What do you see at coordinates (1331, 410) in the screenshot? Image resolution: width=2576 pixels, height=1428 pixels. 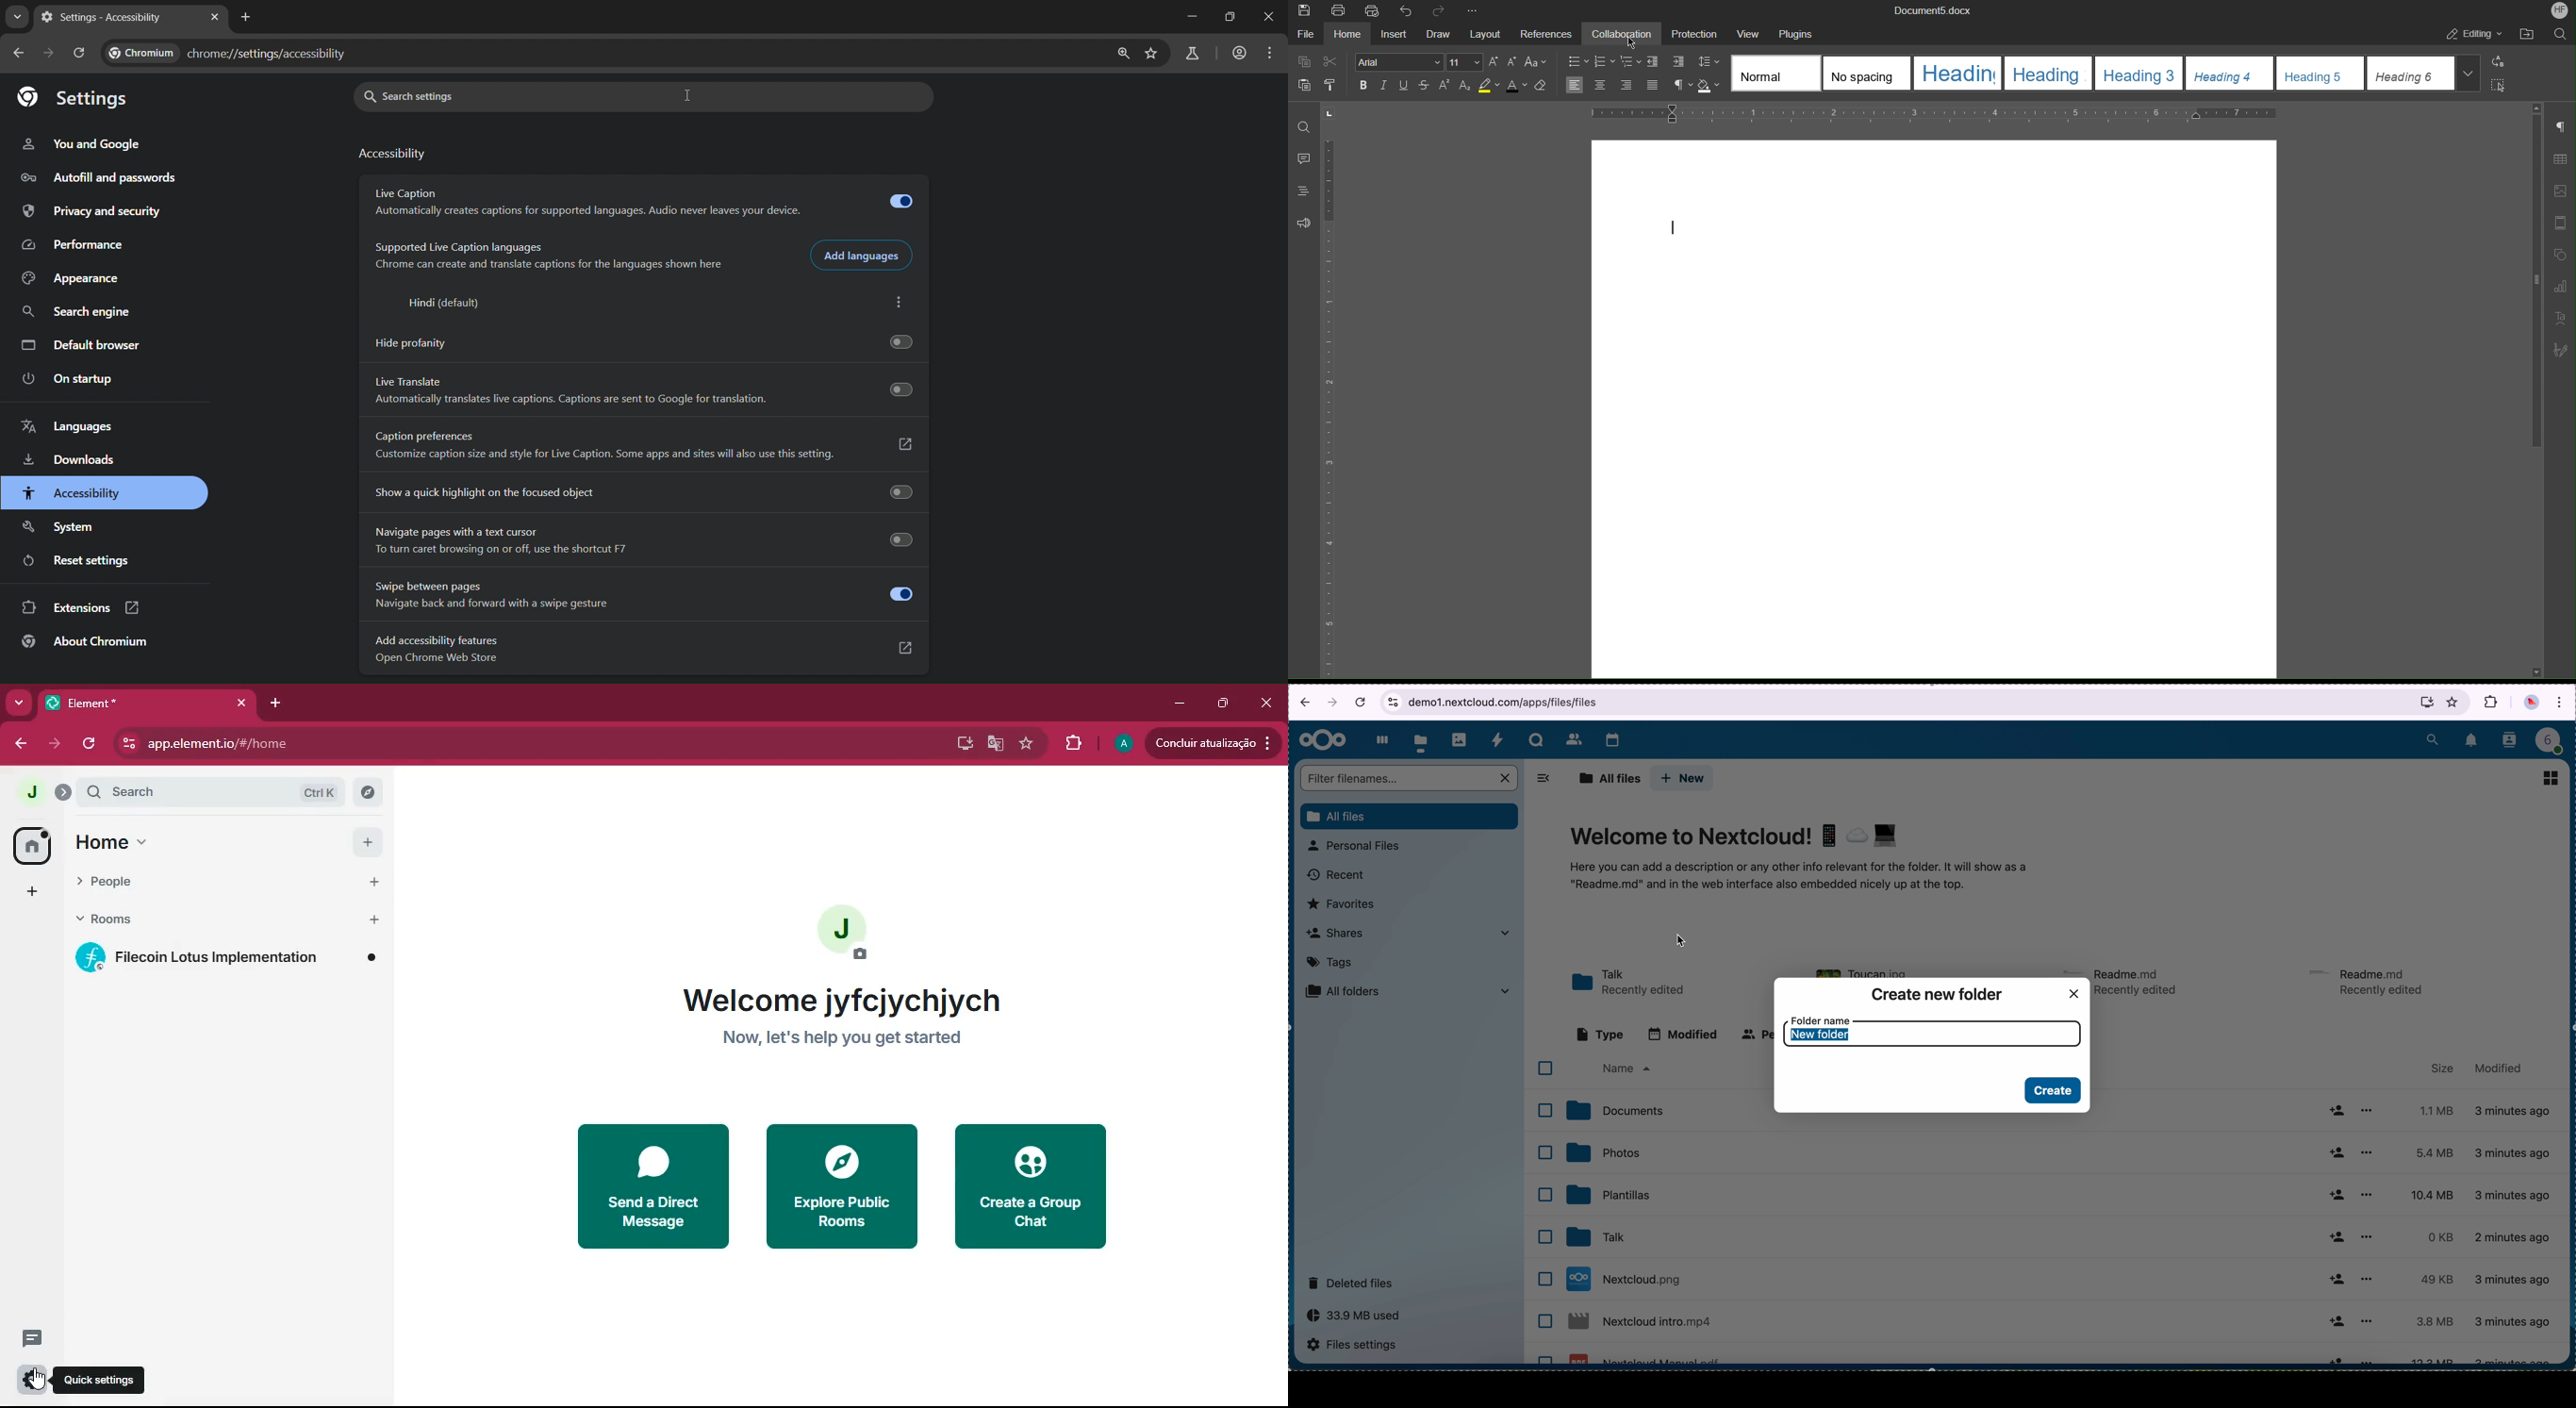 I see `Vertical Ruler` at bounding box center [1331, 410].